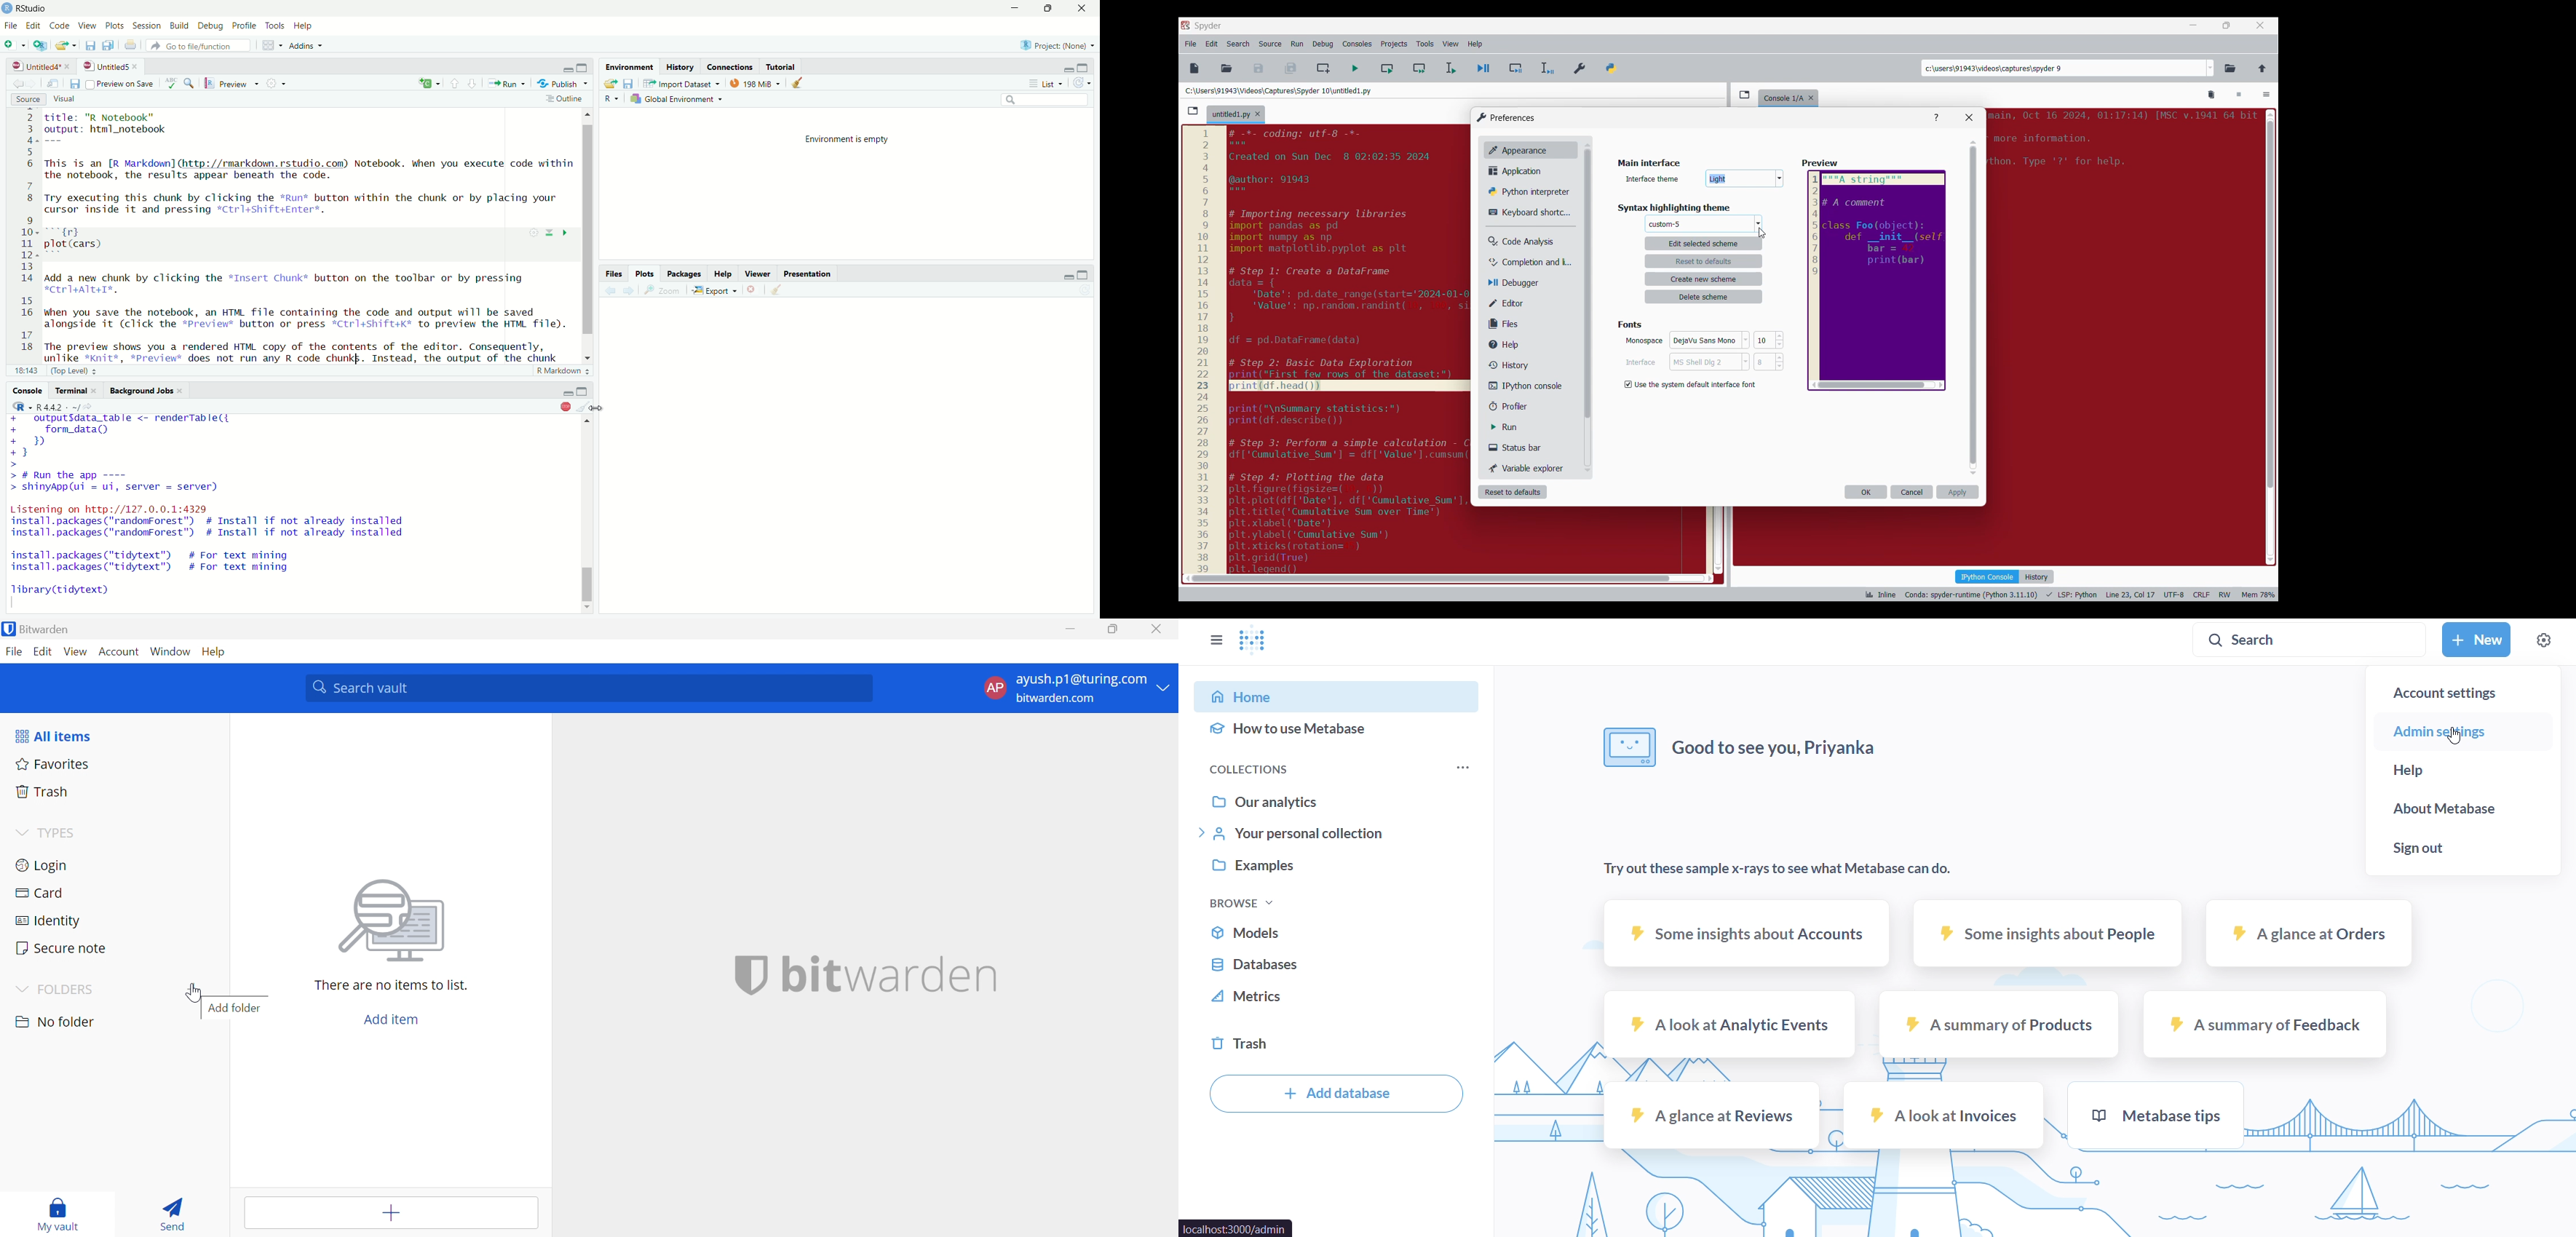  What do you see at coordinates (807, 274) in the screenshot?
I see `Presentation` at bounding box center [807, 274].